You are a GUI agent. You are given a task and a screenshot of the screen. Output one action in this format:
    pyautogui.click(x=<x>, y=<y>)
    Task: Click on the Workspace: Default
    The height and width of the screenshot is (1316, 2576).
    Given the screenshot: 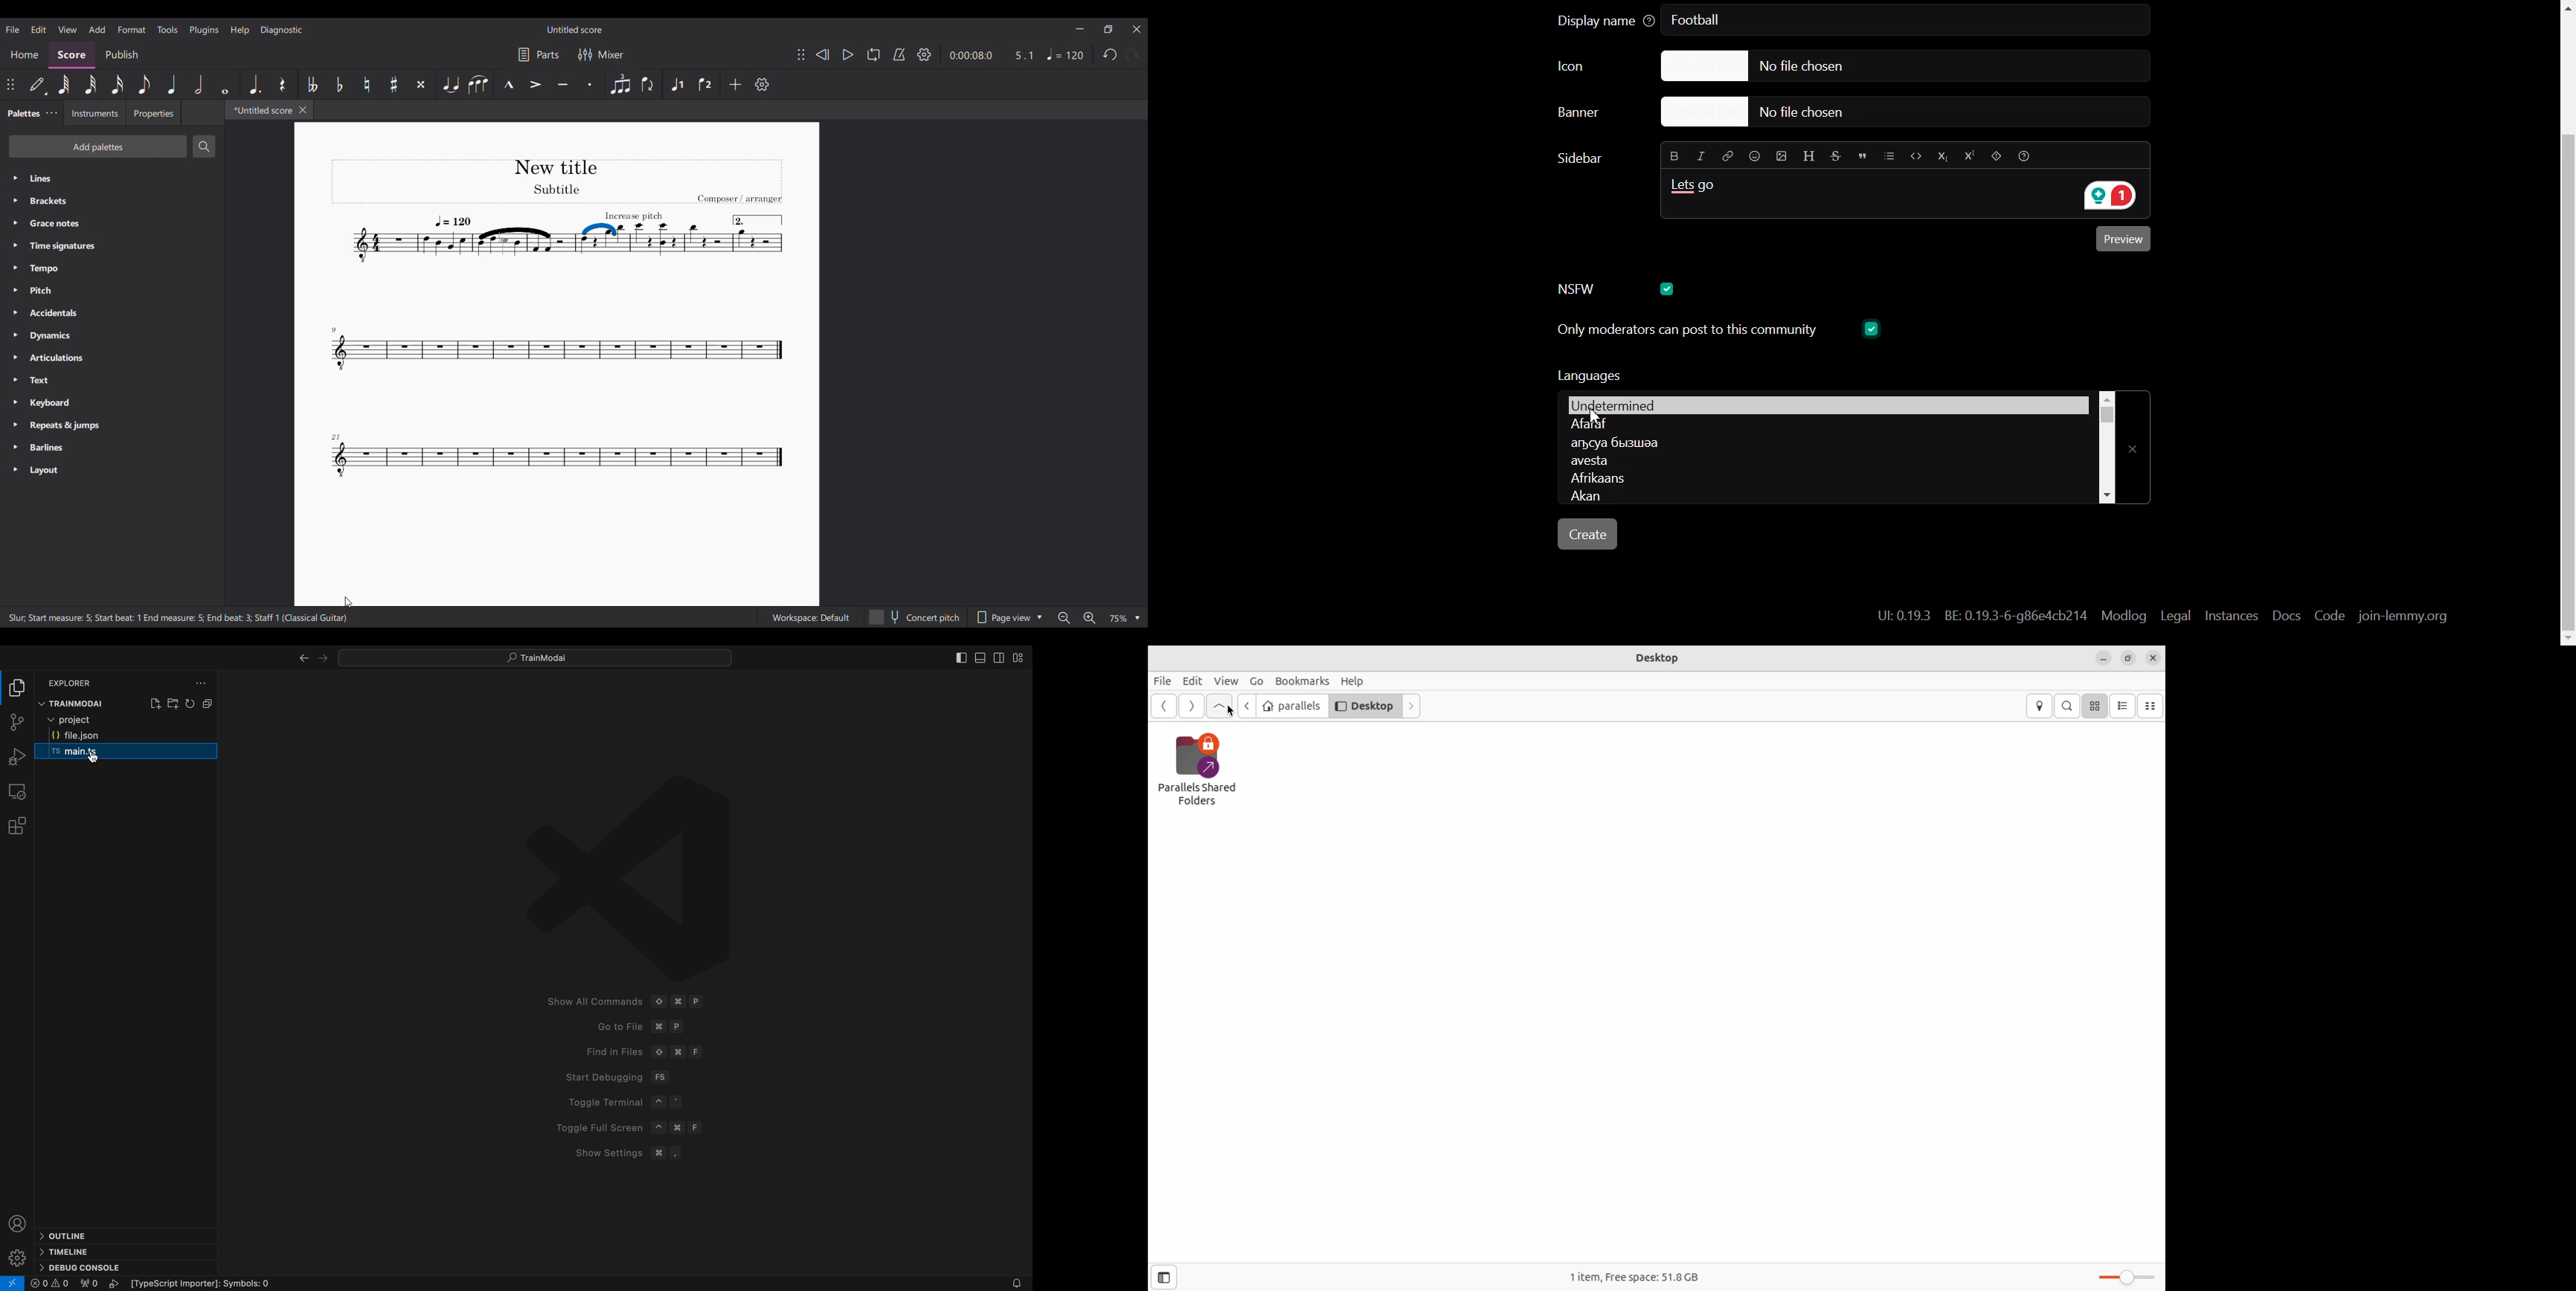 What is the action you would take?
    pyautogui.click(x=811, y=617)
    